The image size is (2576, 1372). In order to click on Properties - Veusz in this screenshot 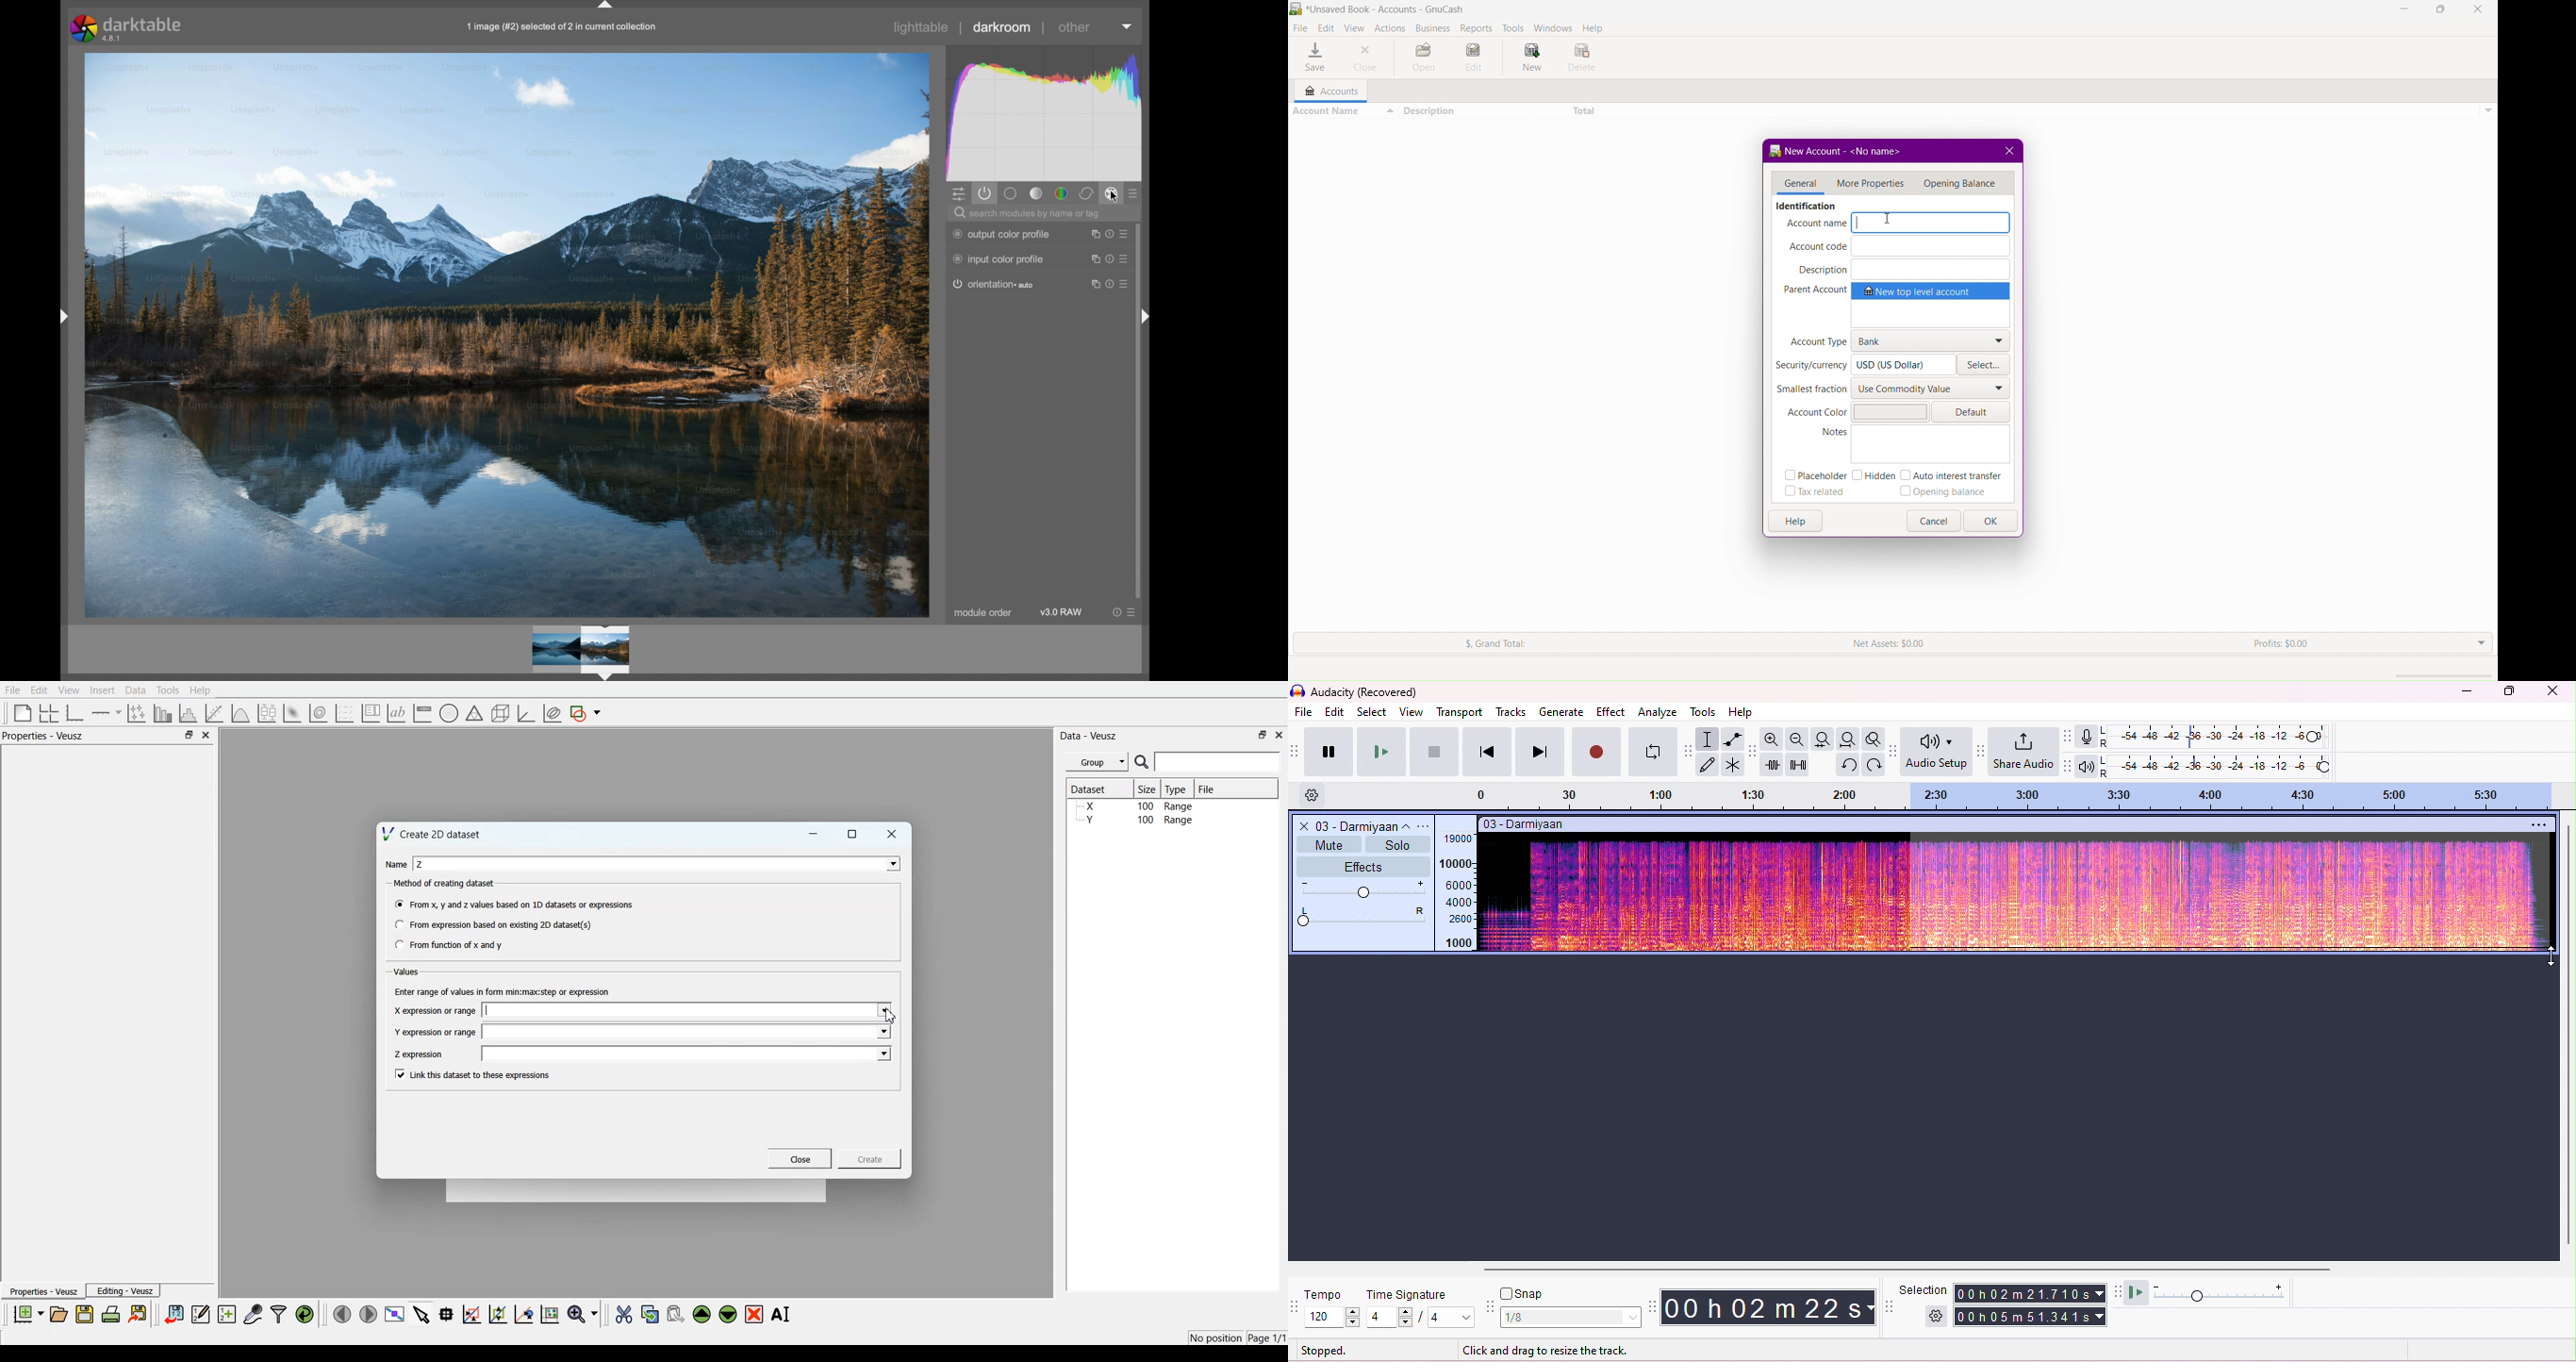, I will do `click(42, 1291)`.